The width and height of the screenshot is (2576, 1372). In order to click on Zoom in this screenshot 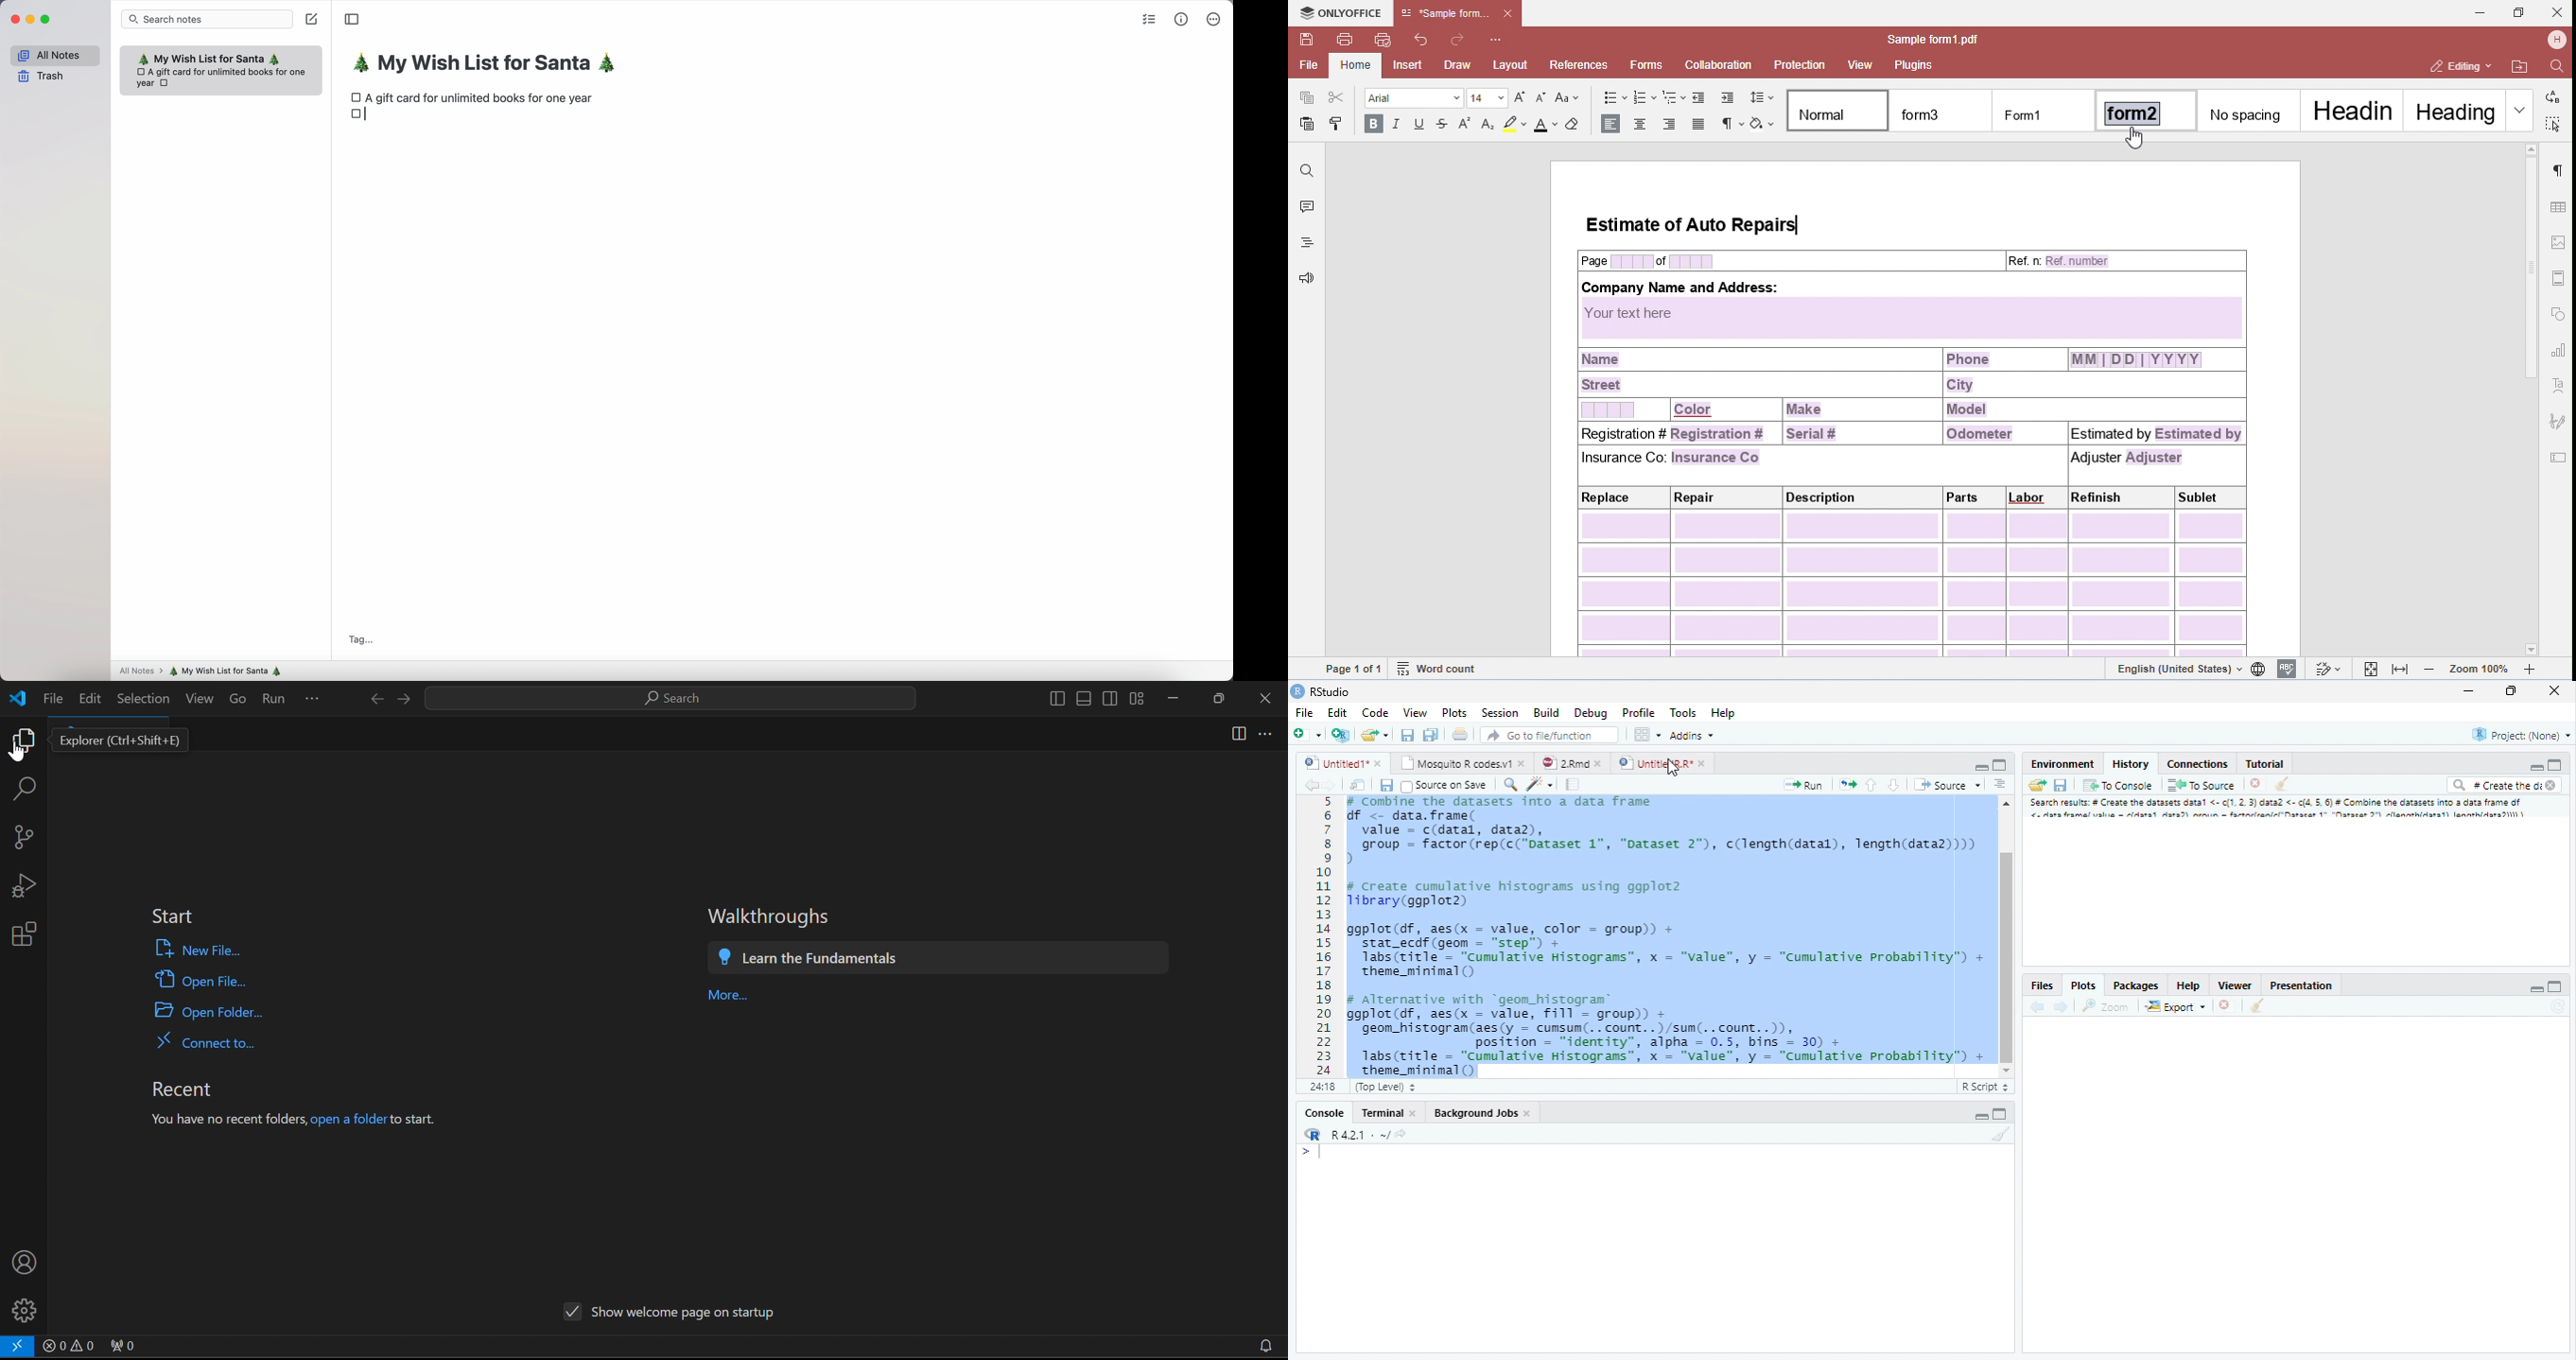, I will do `click(2104, 1008)`.